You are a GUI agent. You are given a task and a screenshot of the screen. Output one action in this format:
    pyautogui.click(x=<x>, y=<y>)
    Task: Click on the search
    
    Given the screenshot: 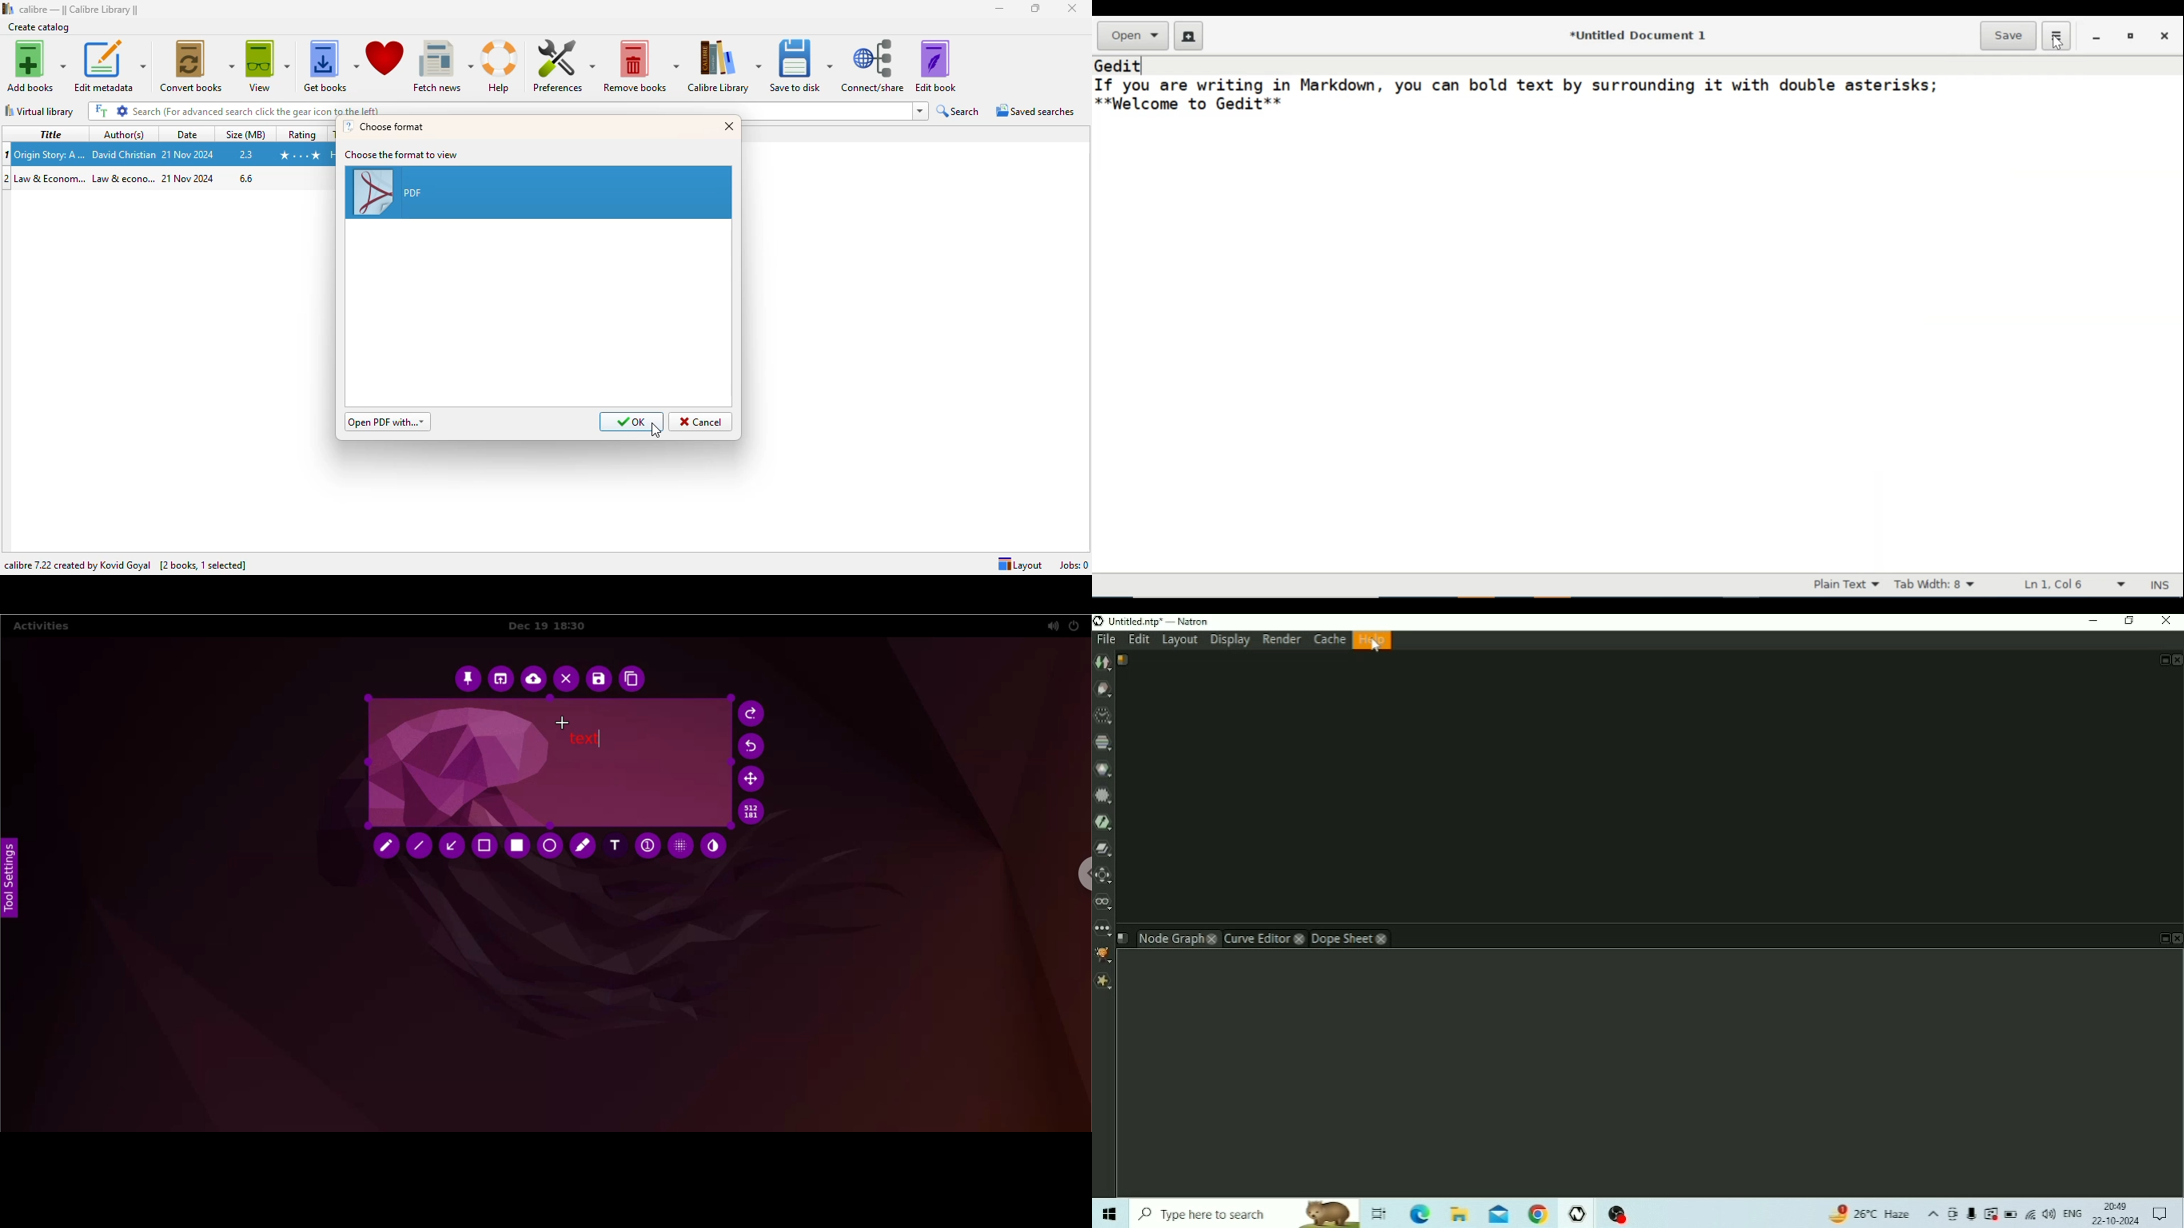 What is the action you would take?
    pyautogui.click(x=520, y=110)
    